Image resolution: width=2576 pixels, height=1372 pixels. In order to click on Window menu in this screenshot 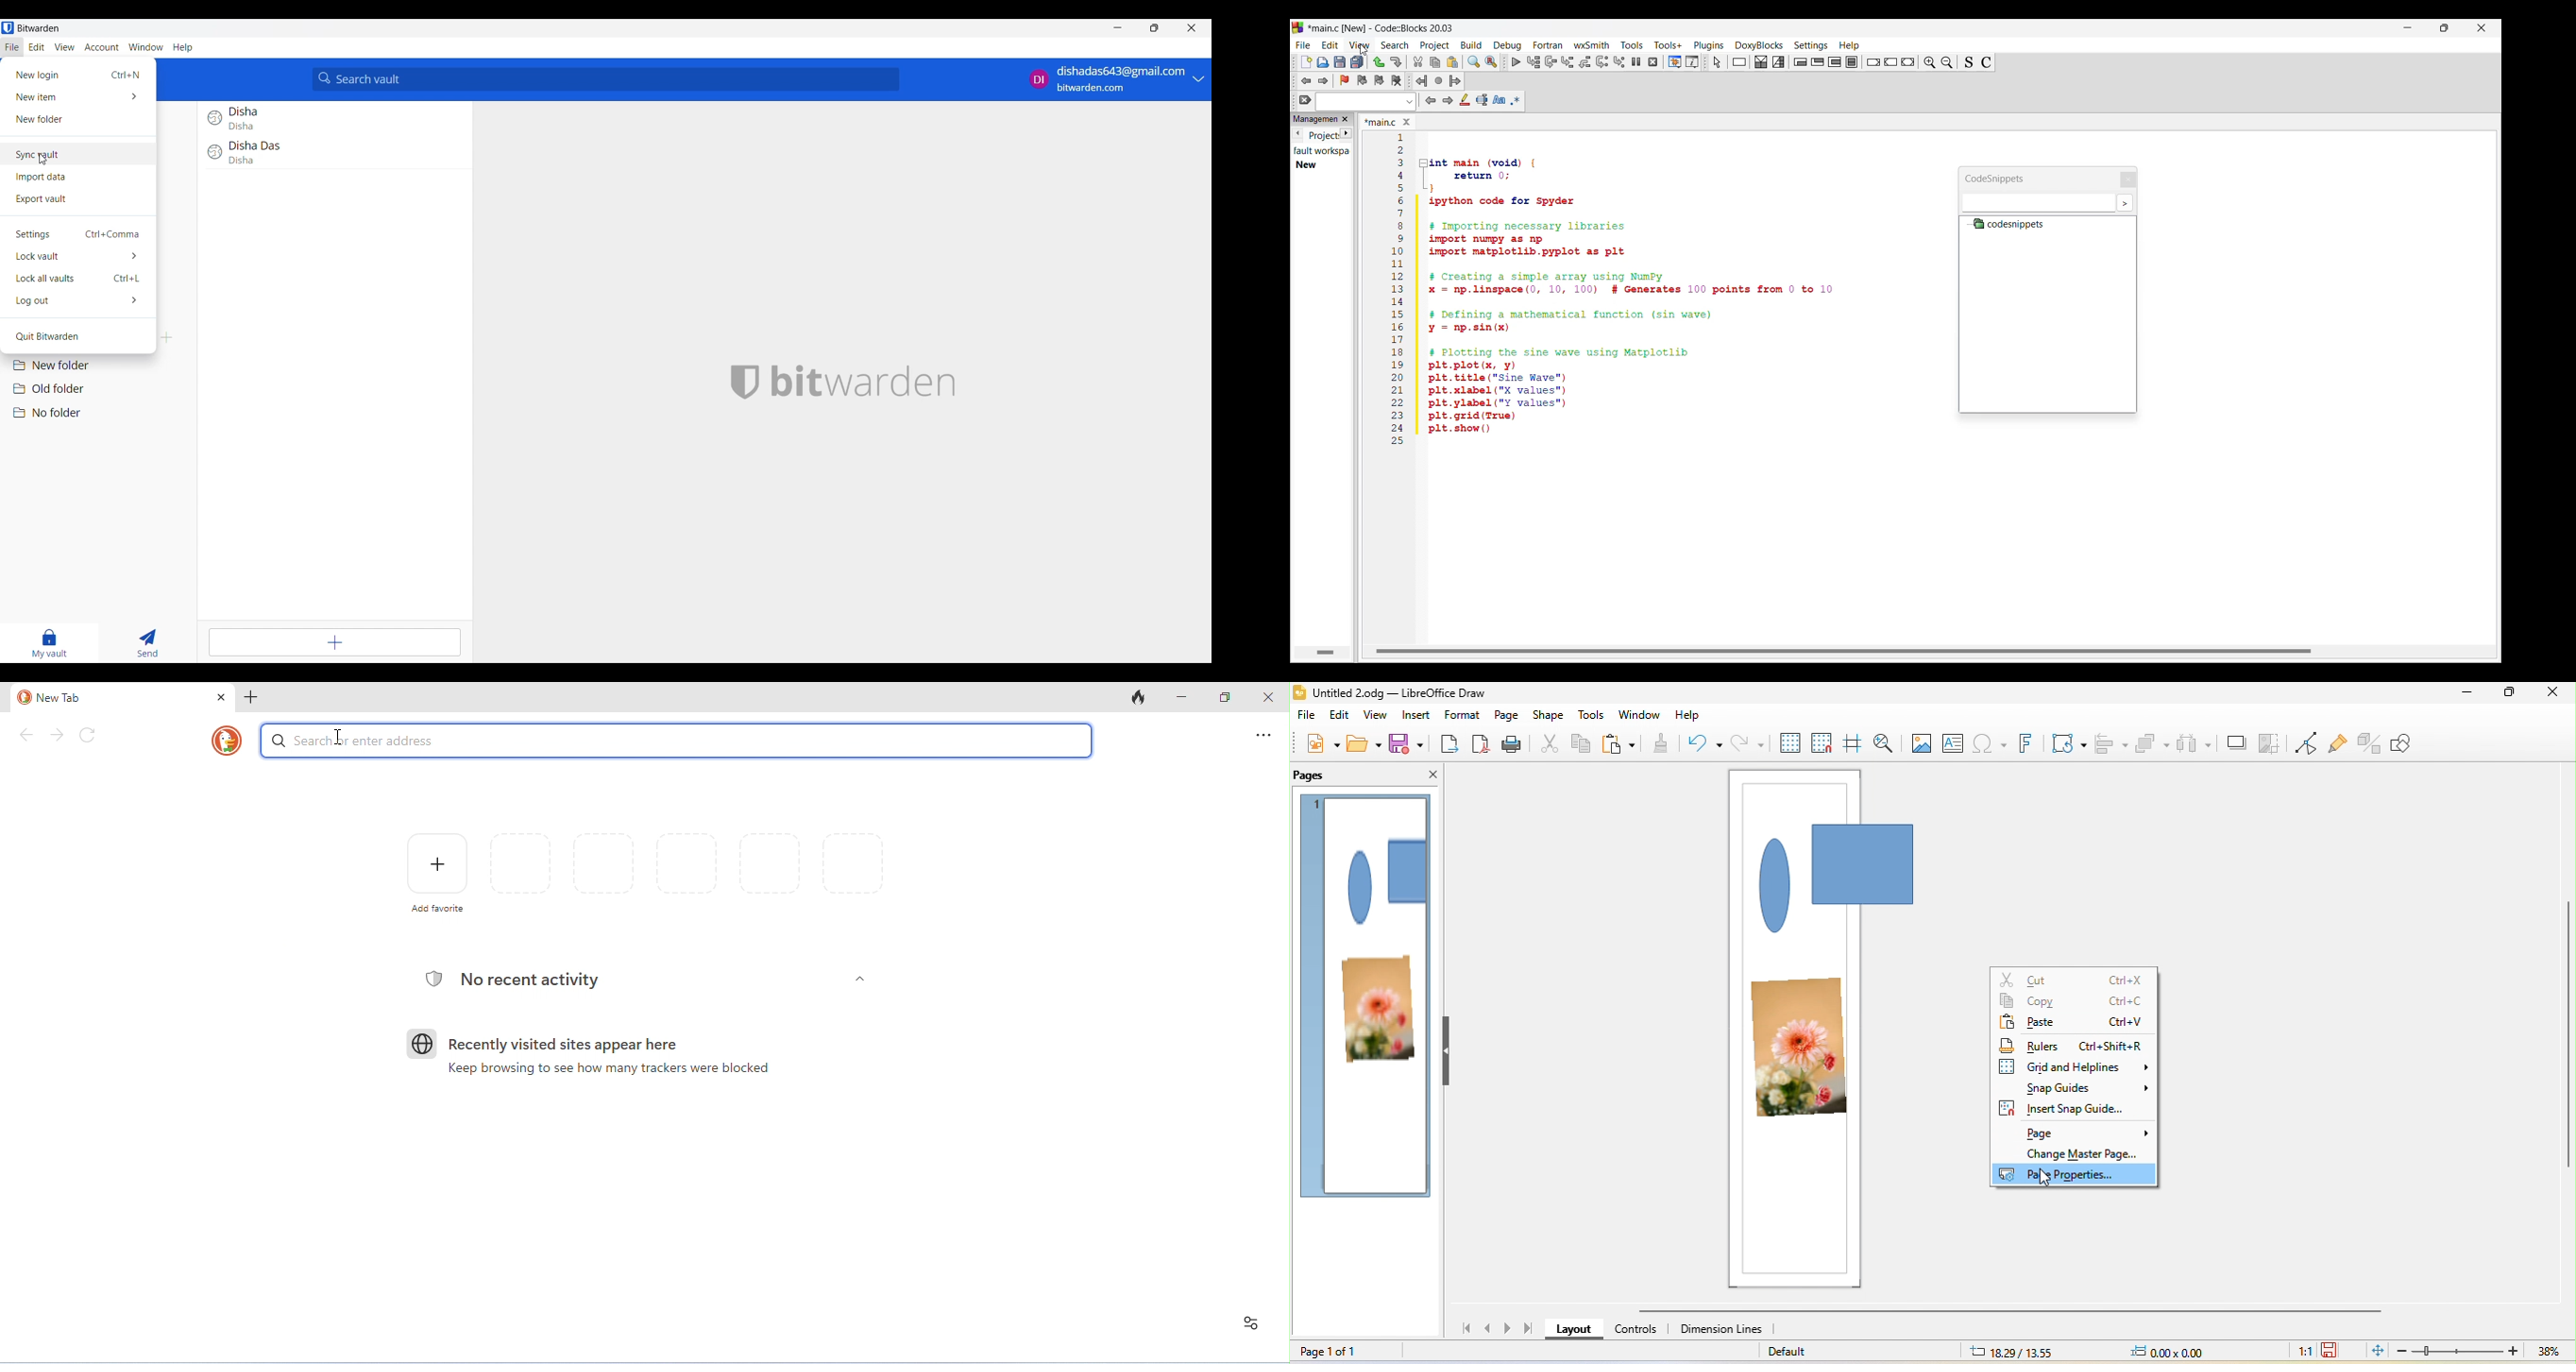, I will do `click(146, 47)`.